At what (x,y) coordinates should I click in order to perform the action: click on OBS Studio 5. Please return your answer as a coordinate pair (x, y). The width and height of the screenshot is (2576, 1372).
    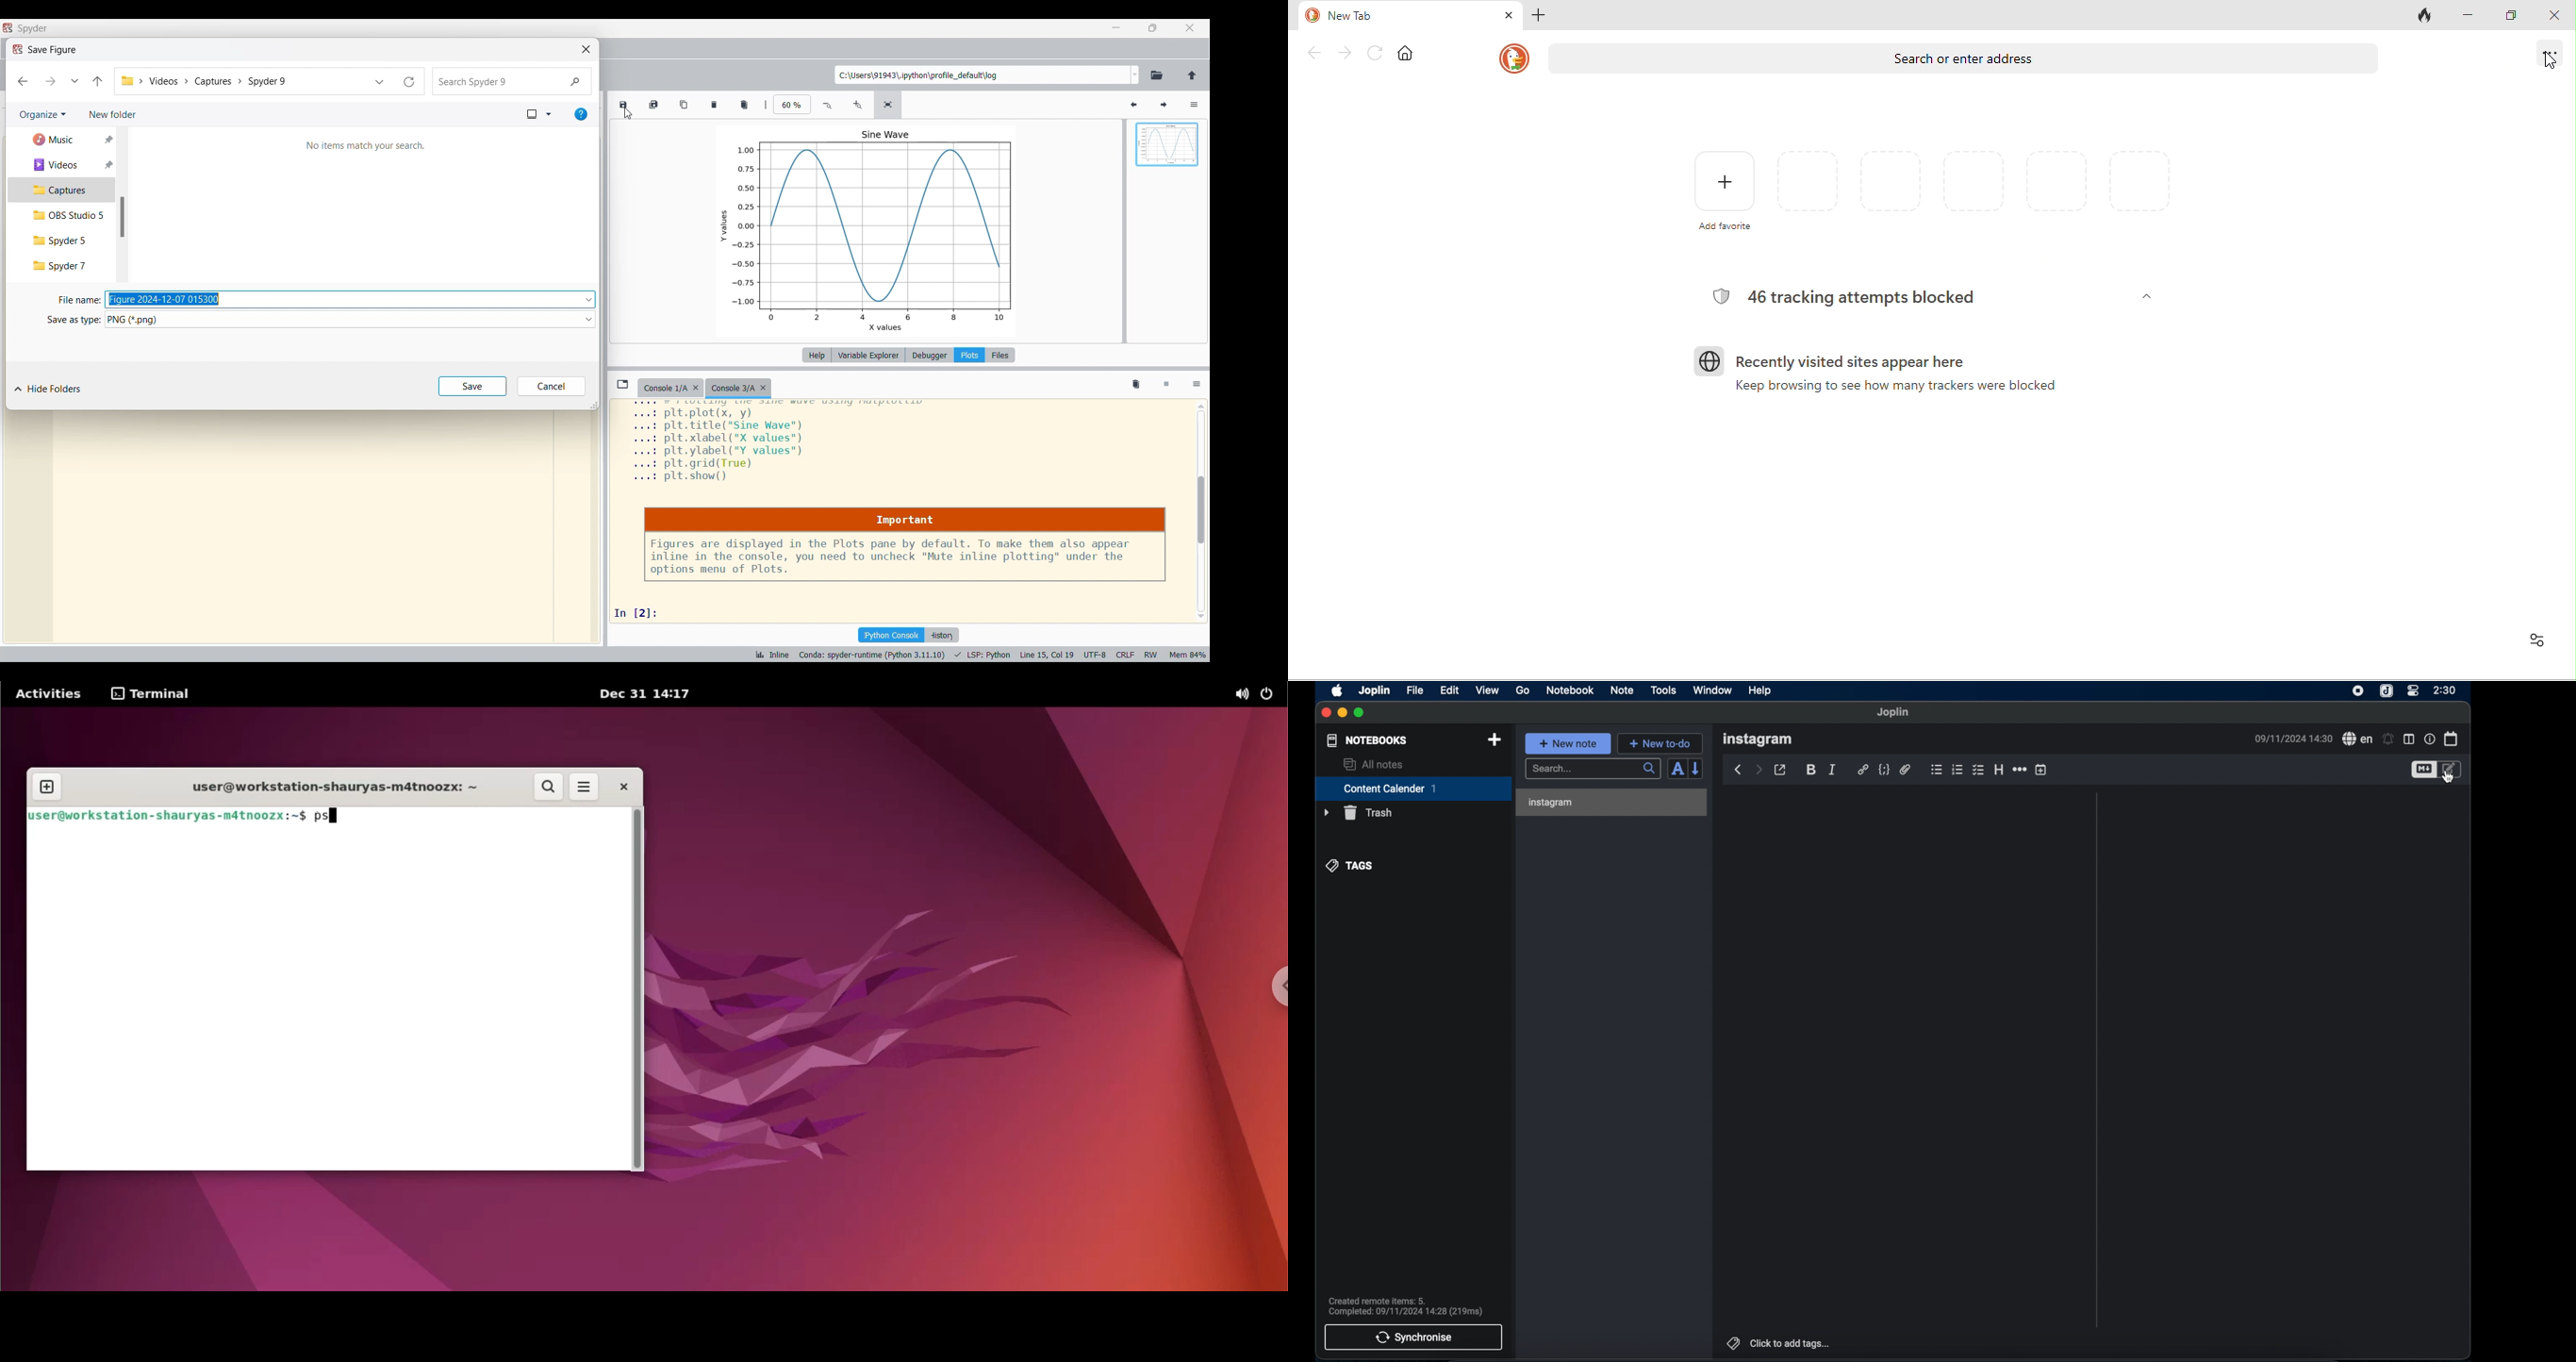
    Looking at the image, I should click on (61, 215).